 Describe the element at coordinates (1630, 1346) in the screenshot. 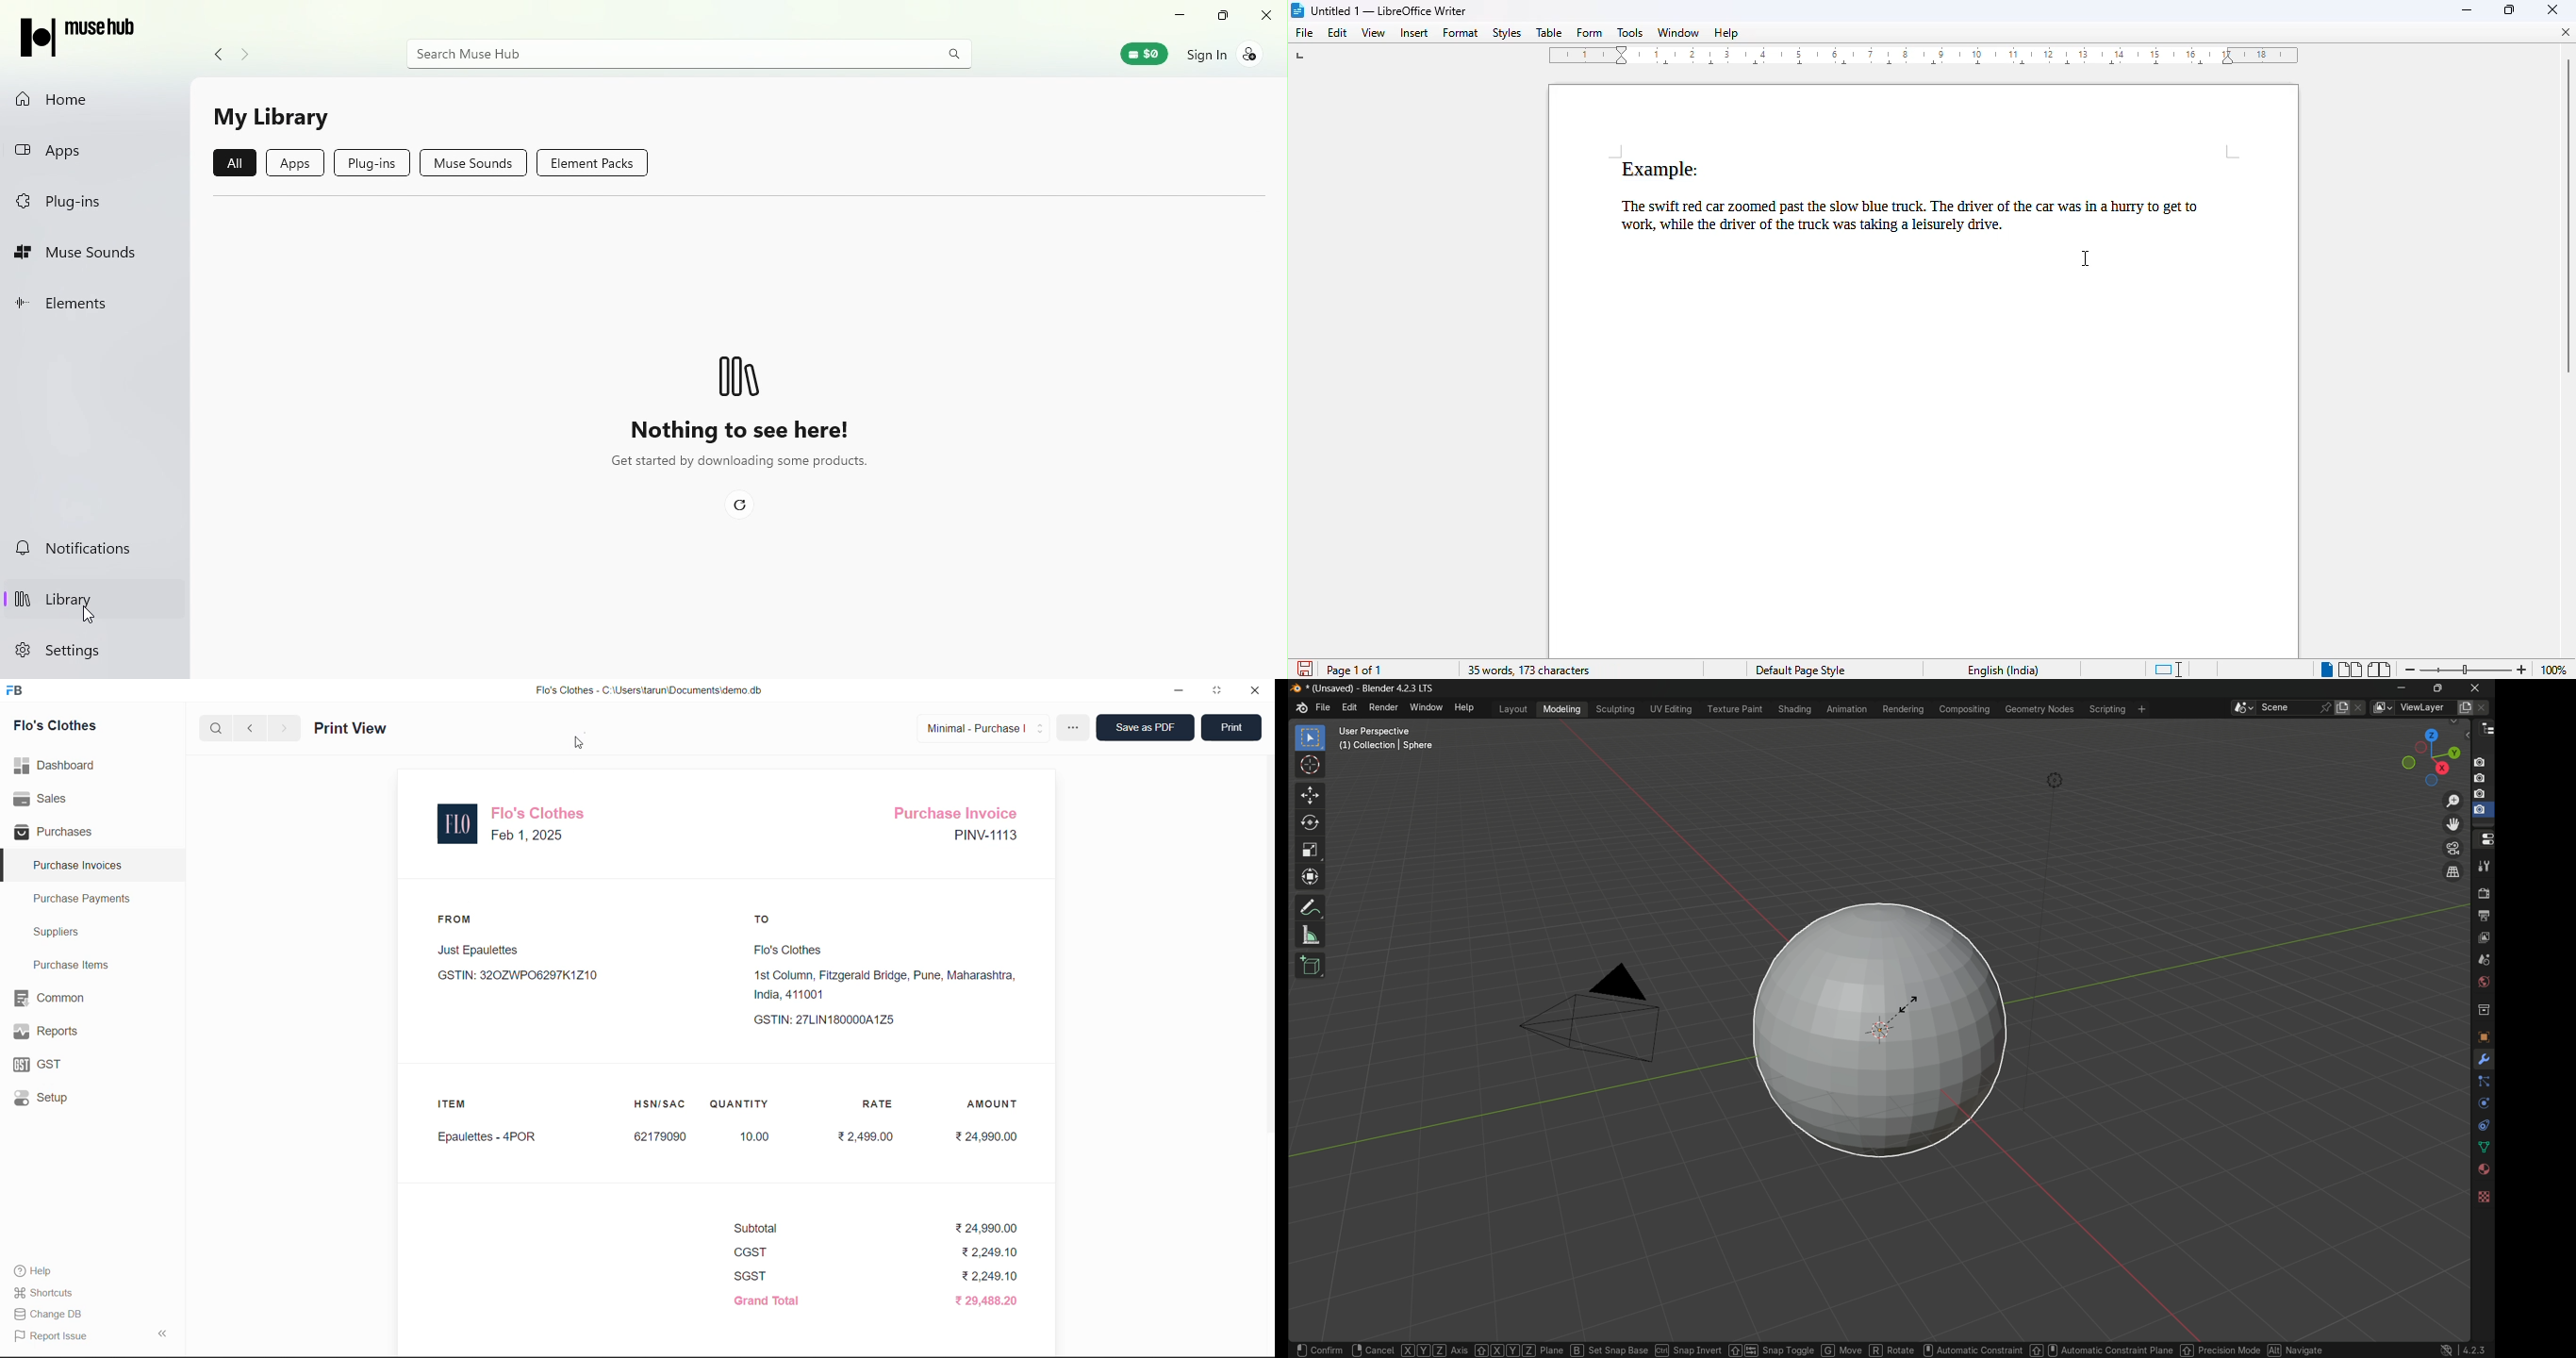

I see `snap base ctrl` at that location.